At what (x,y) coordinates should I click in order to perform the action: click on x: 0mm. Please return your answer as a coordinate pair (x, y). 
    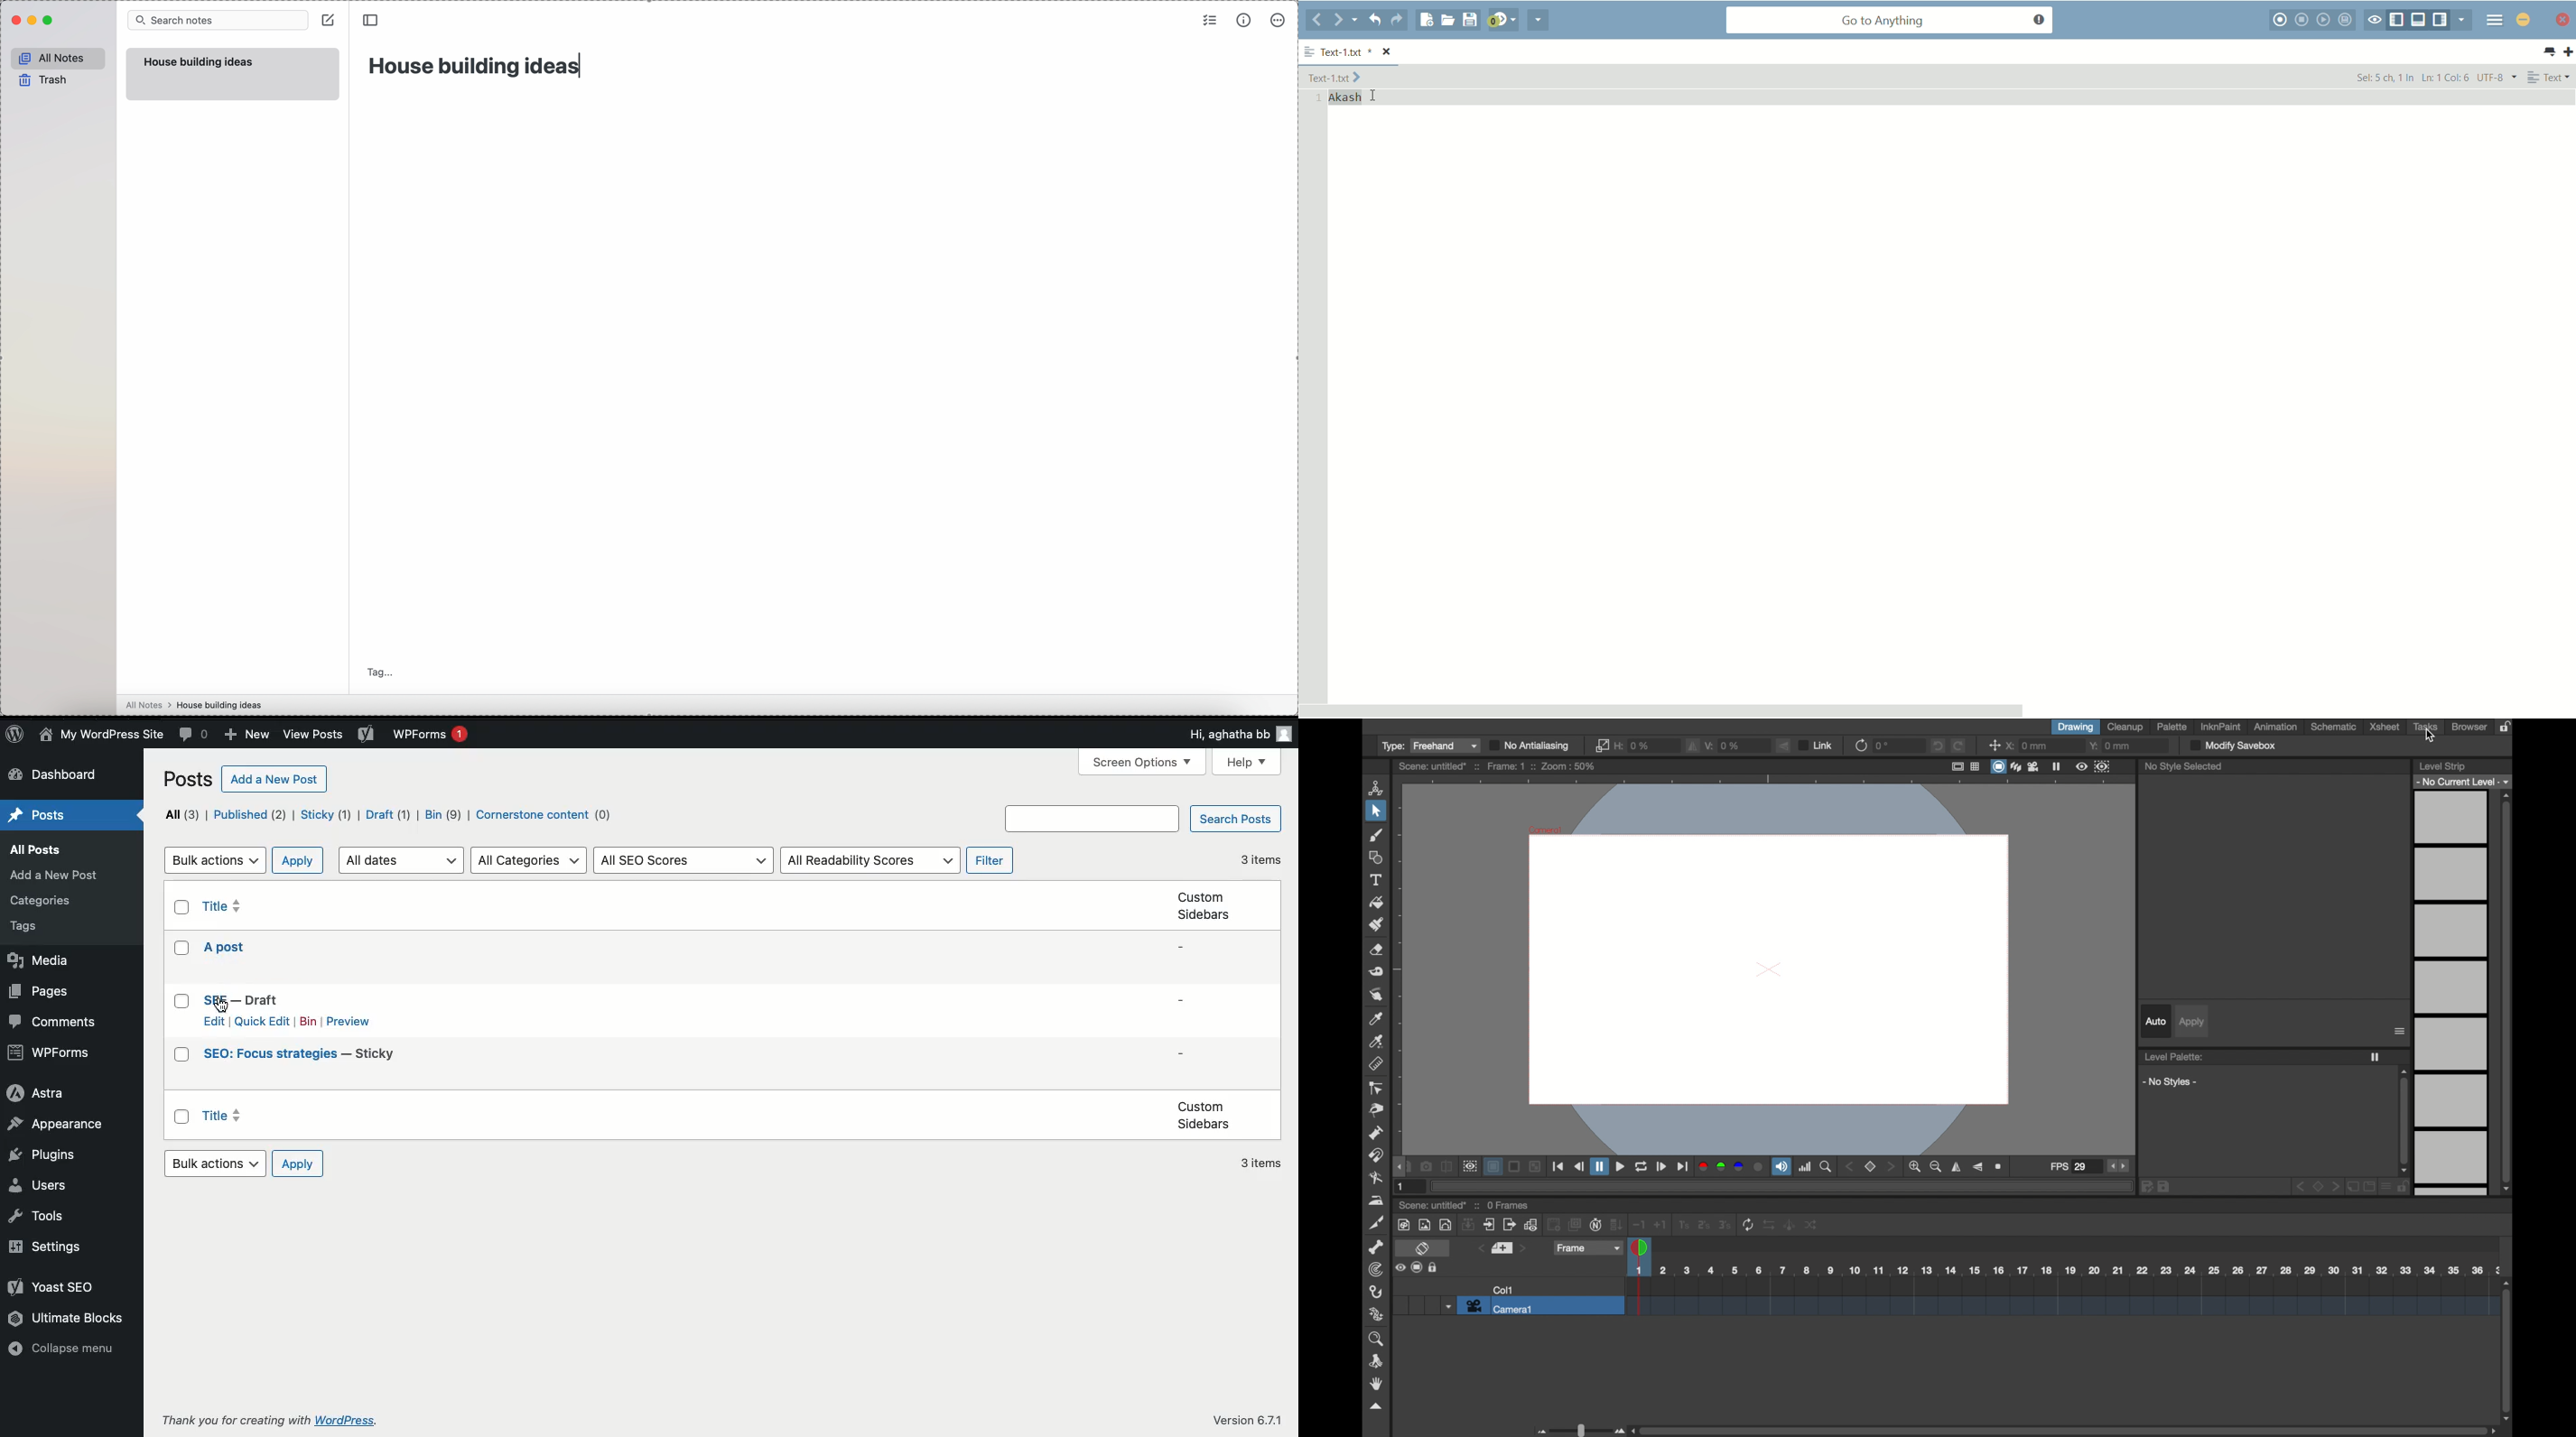
    Looking at the image, I should click on (2028, 746).